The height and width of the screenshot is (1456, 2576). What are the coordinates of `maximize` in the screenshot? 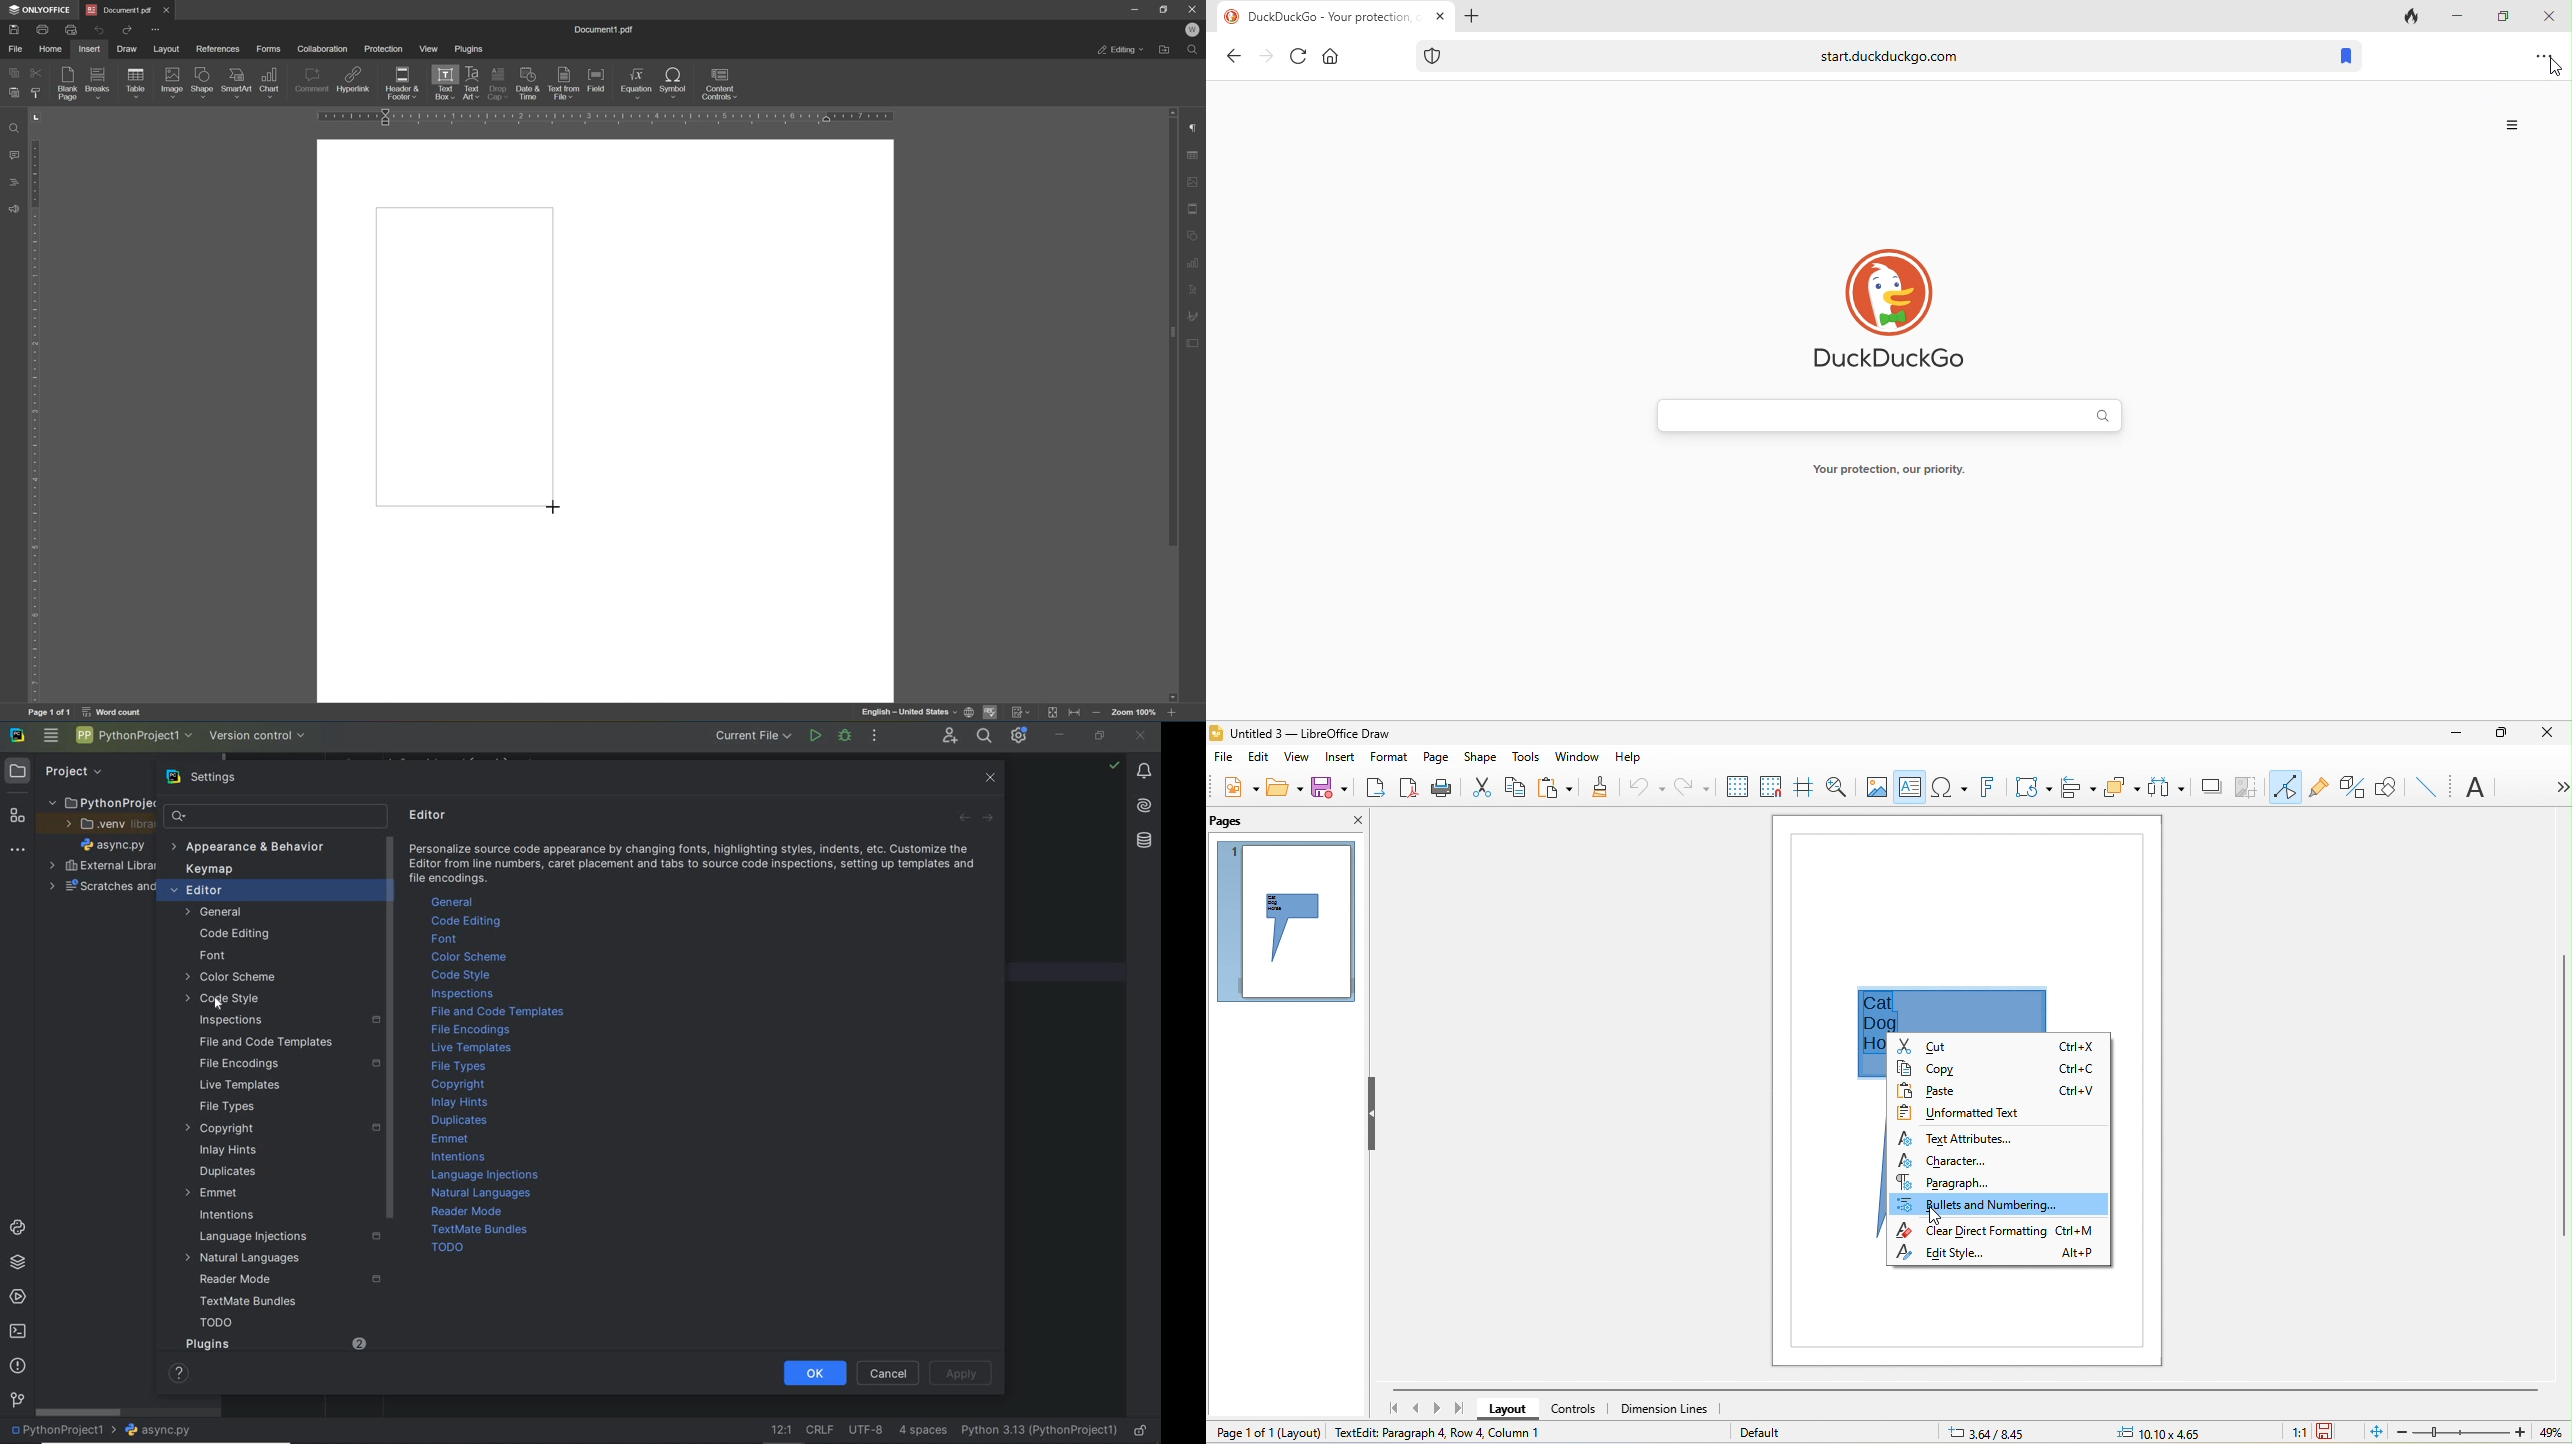 It's located at (2501, 734).